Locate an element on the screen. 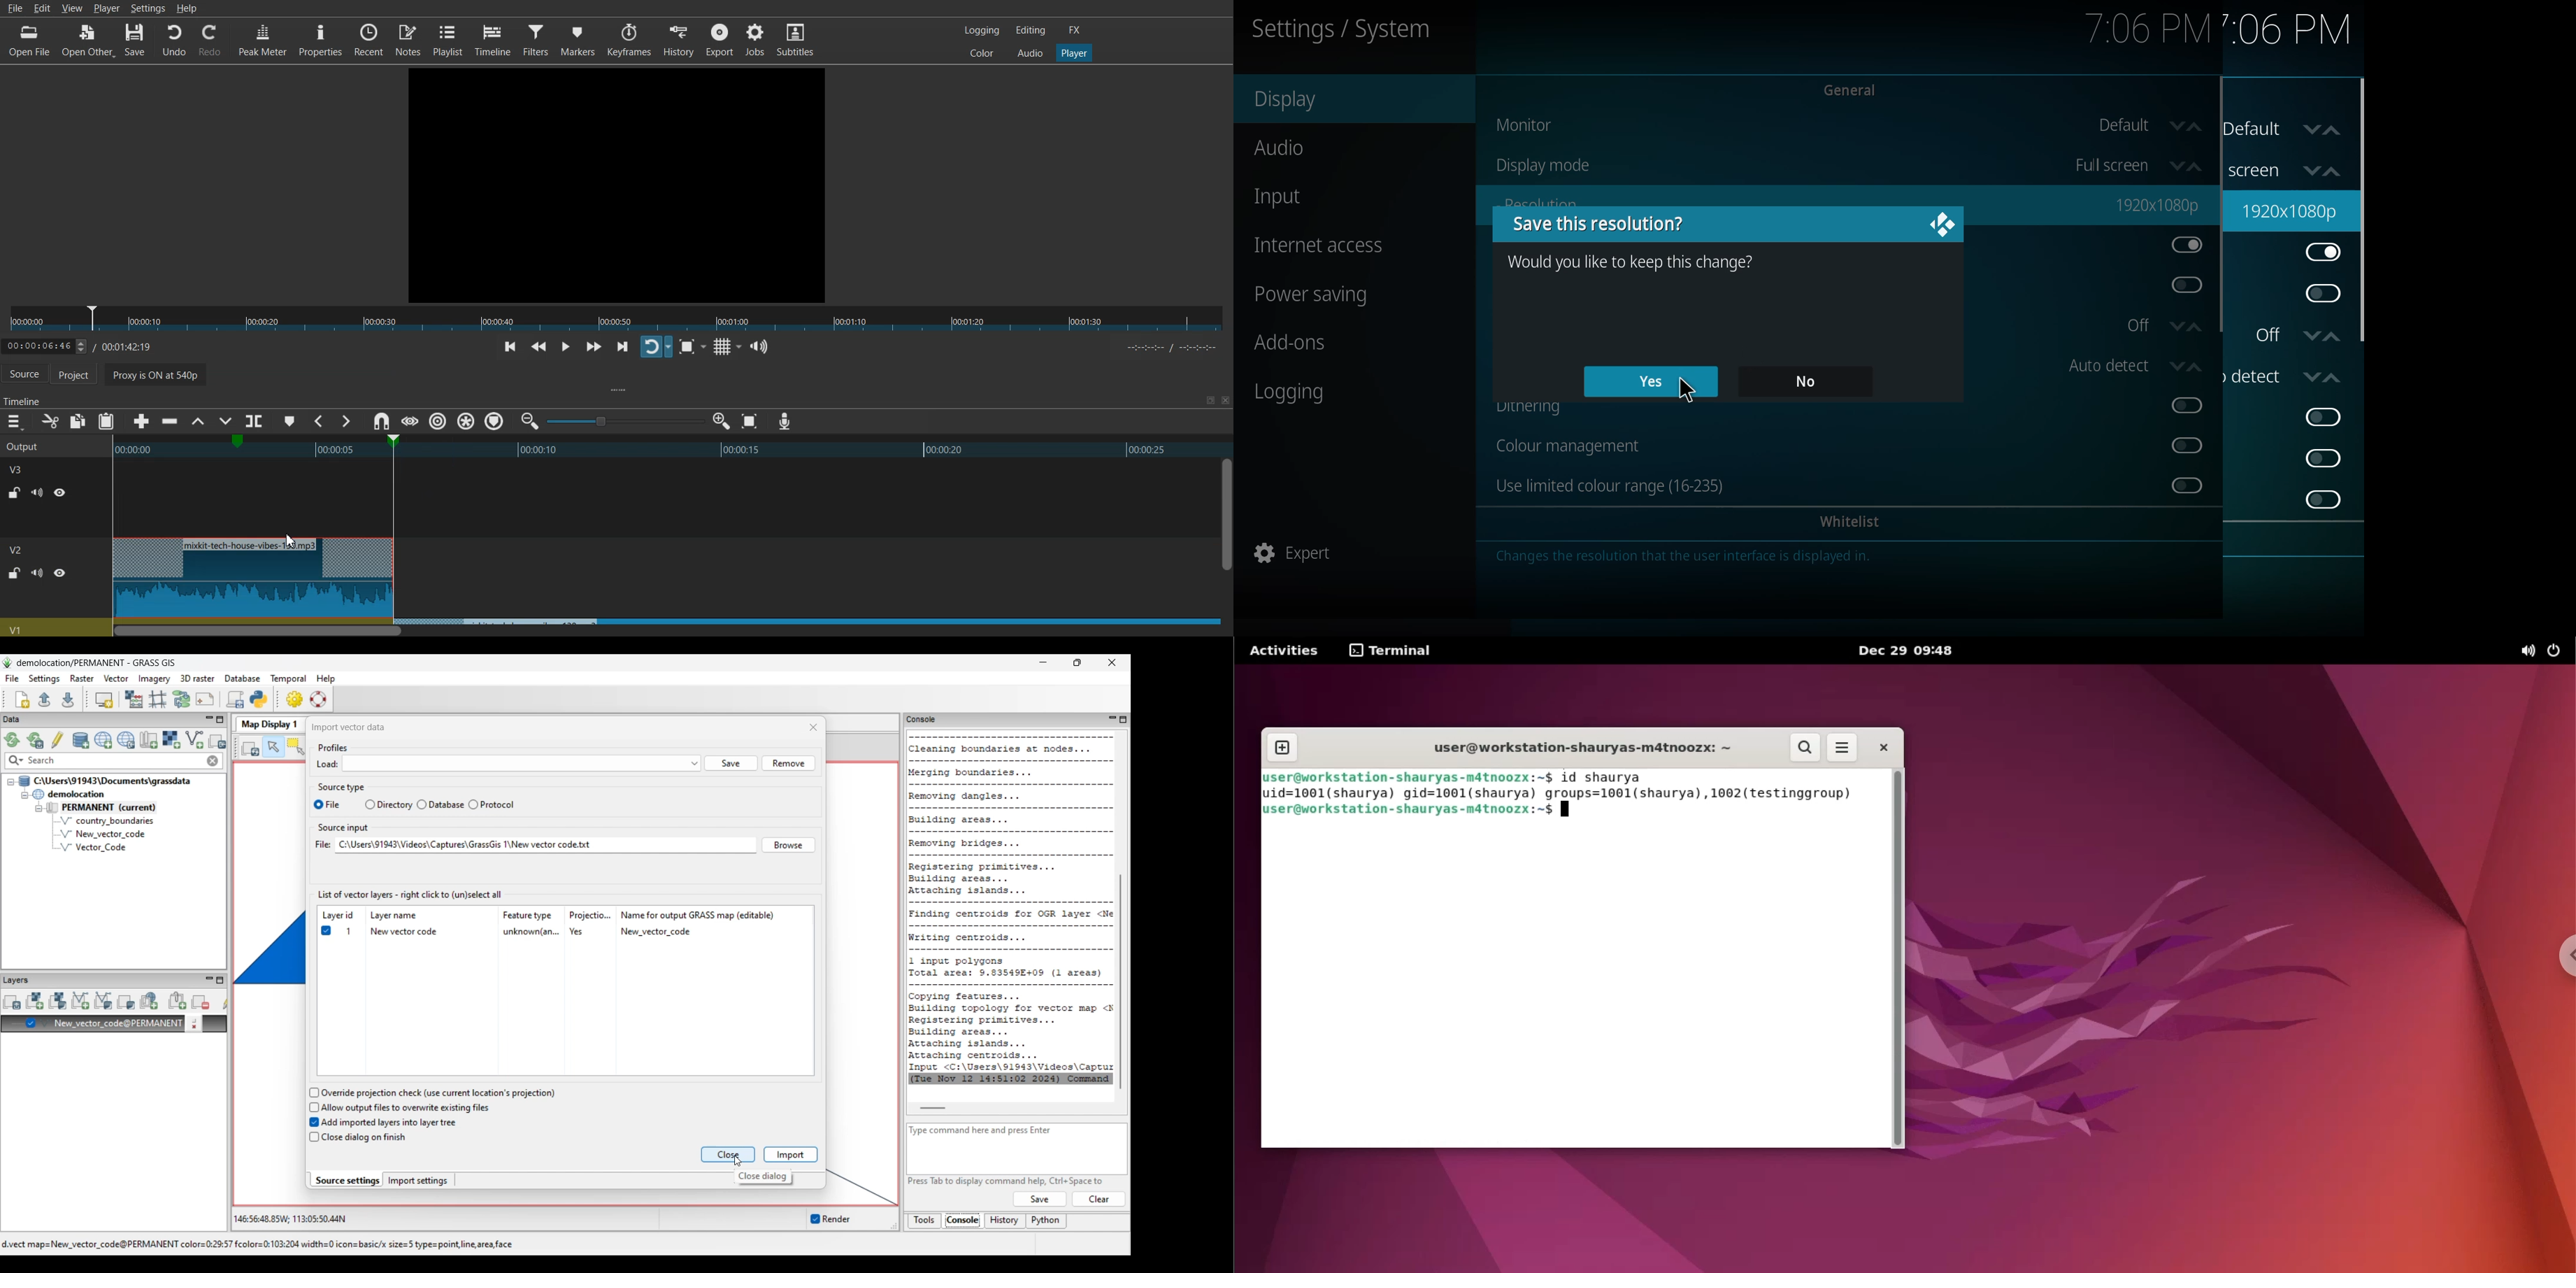 This screenshot has width=2576, height=1288. Colors is located at coordinates (982, 52).